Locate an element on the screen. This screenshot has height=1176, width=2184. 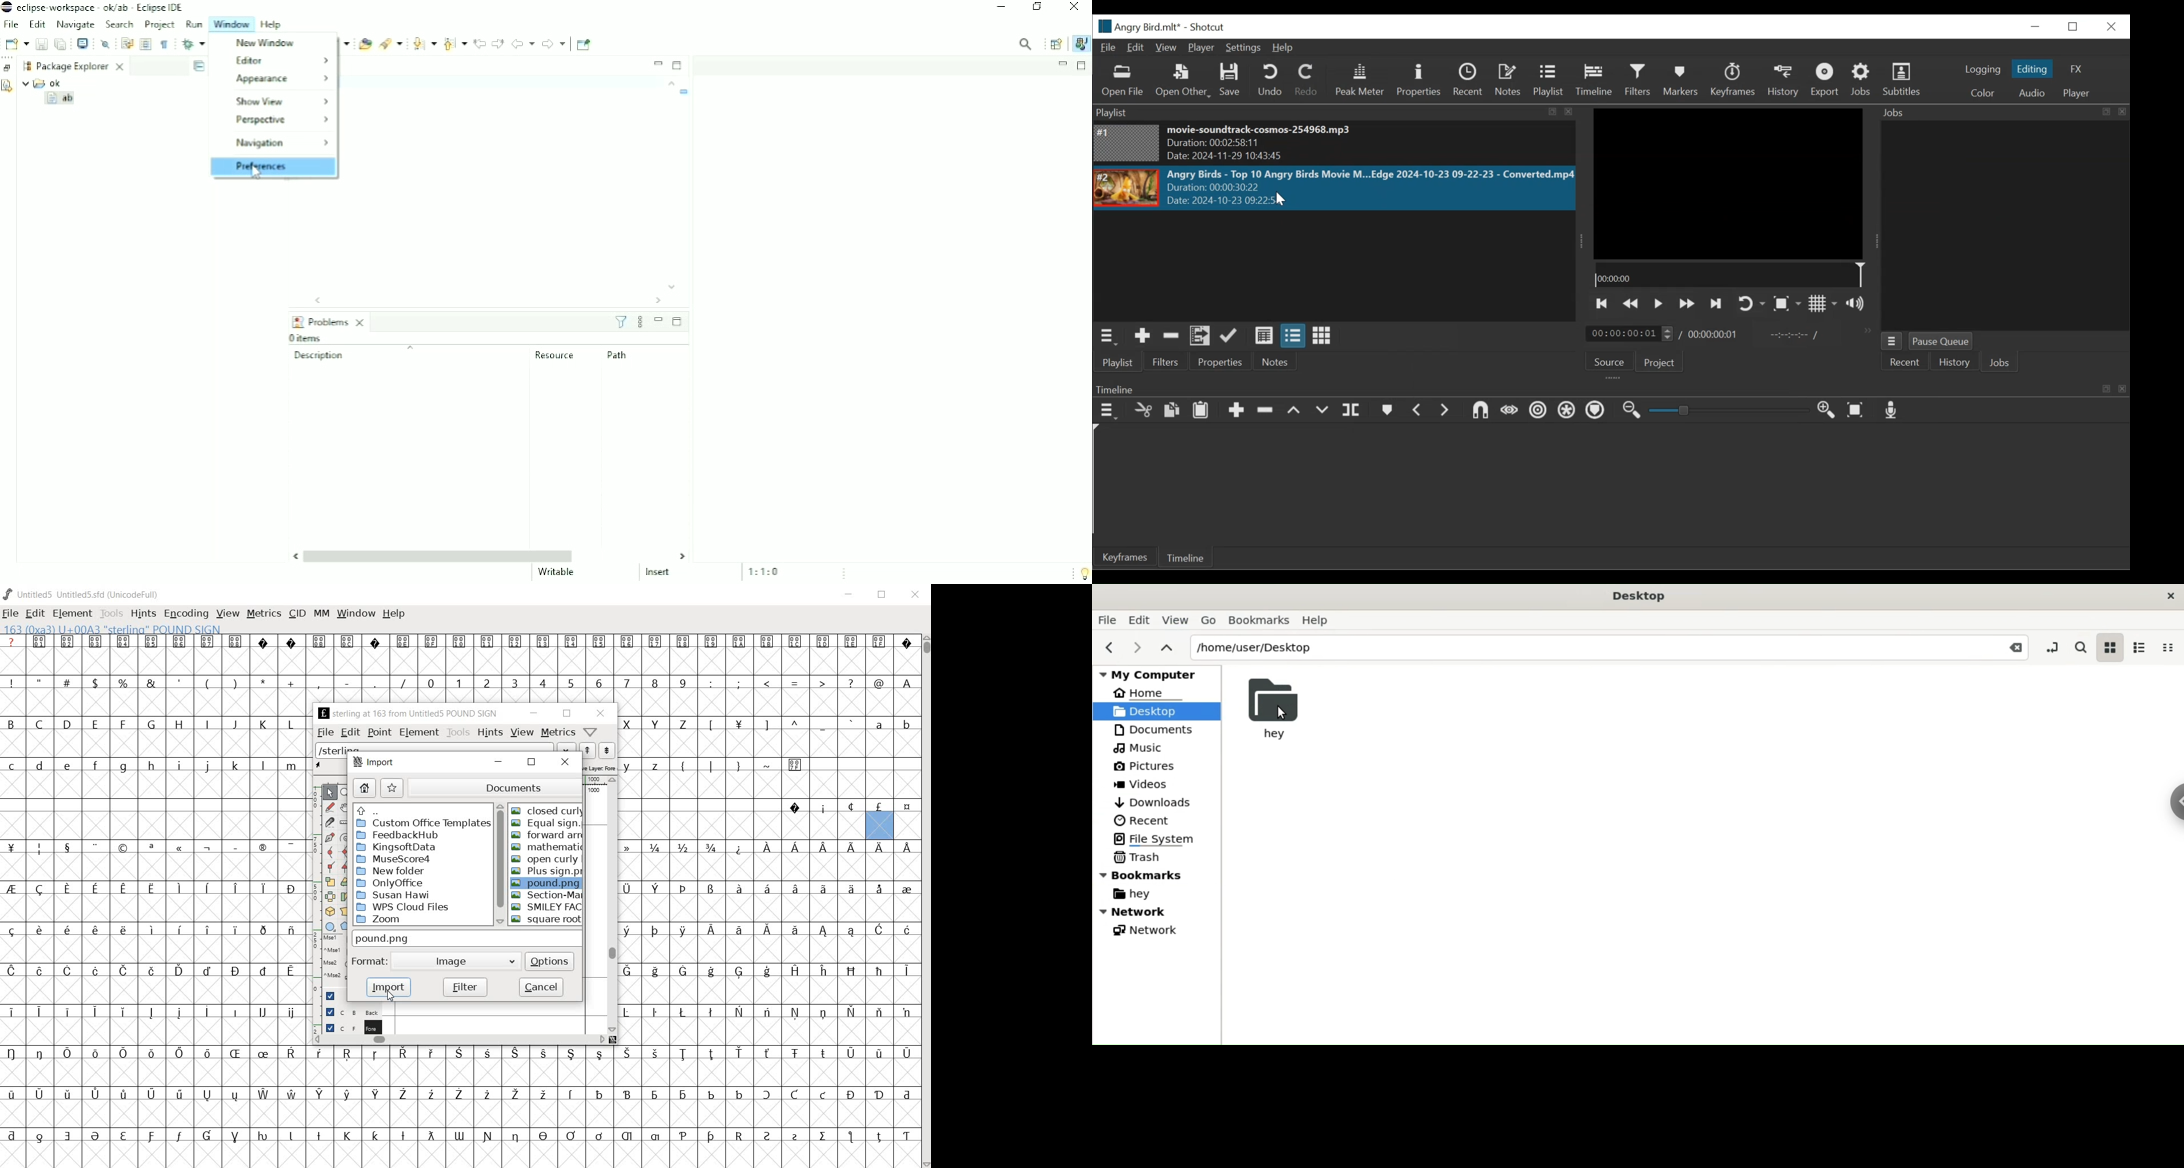
Symbol is located at coordinates (237, 642).